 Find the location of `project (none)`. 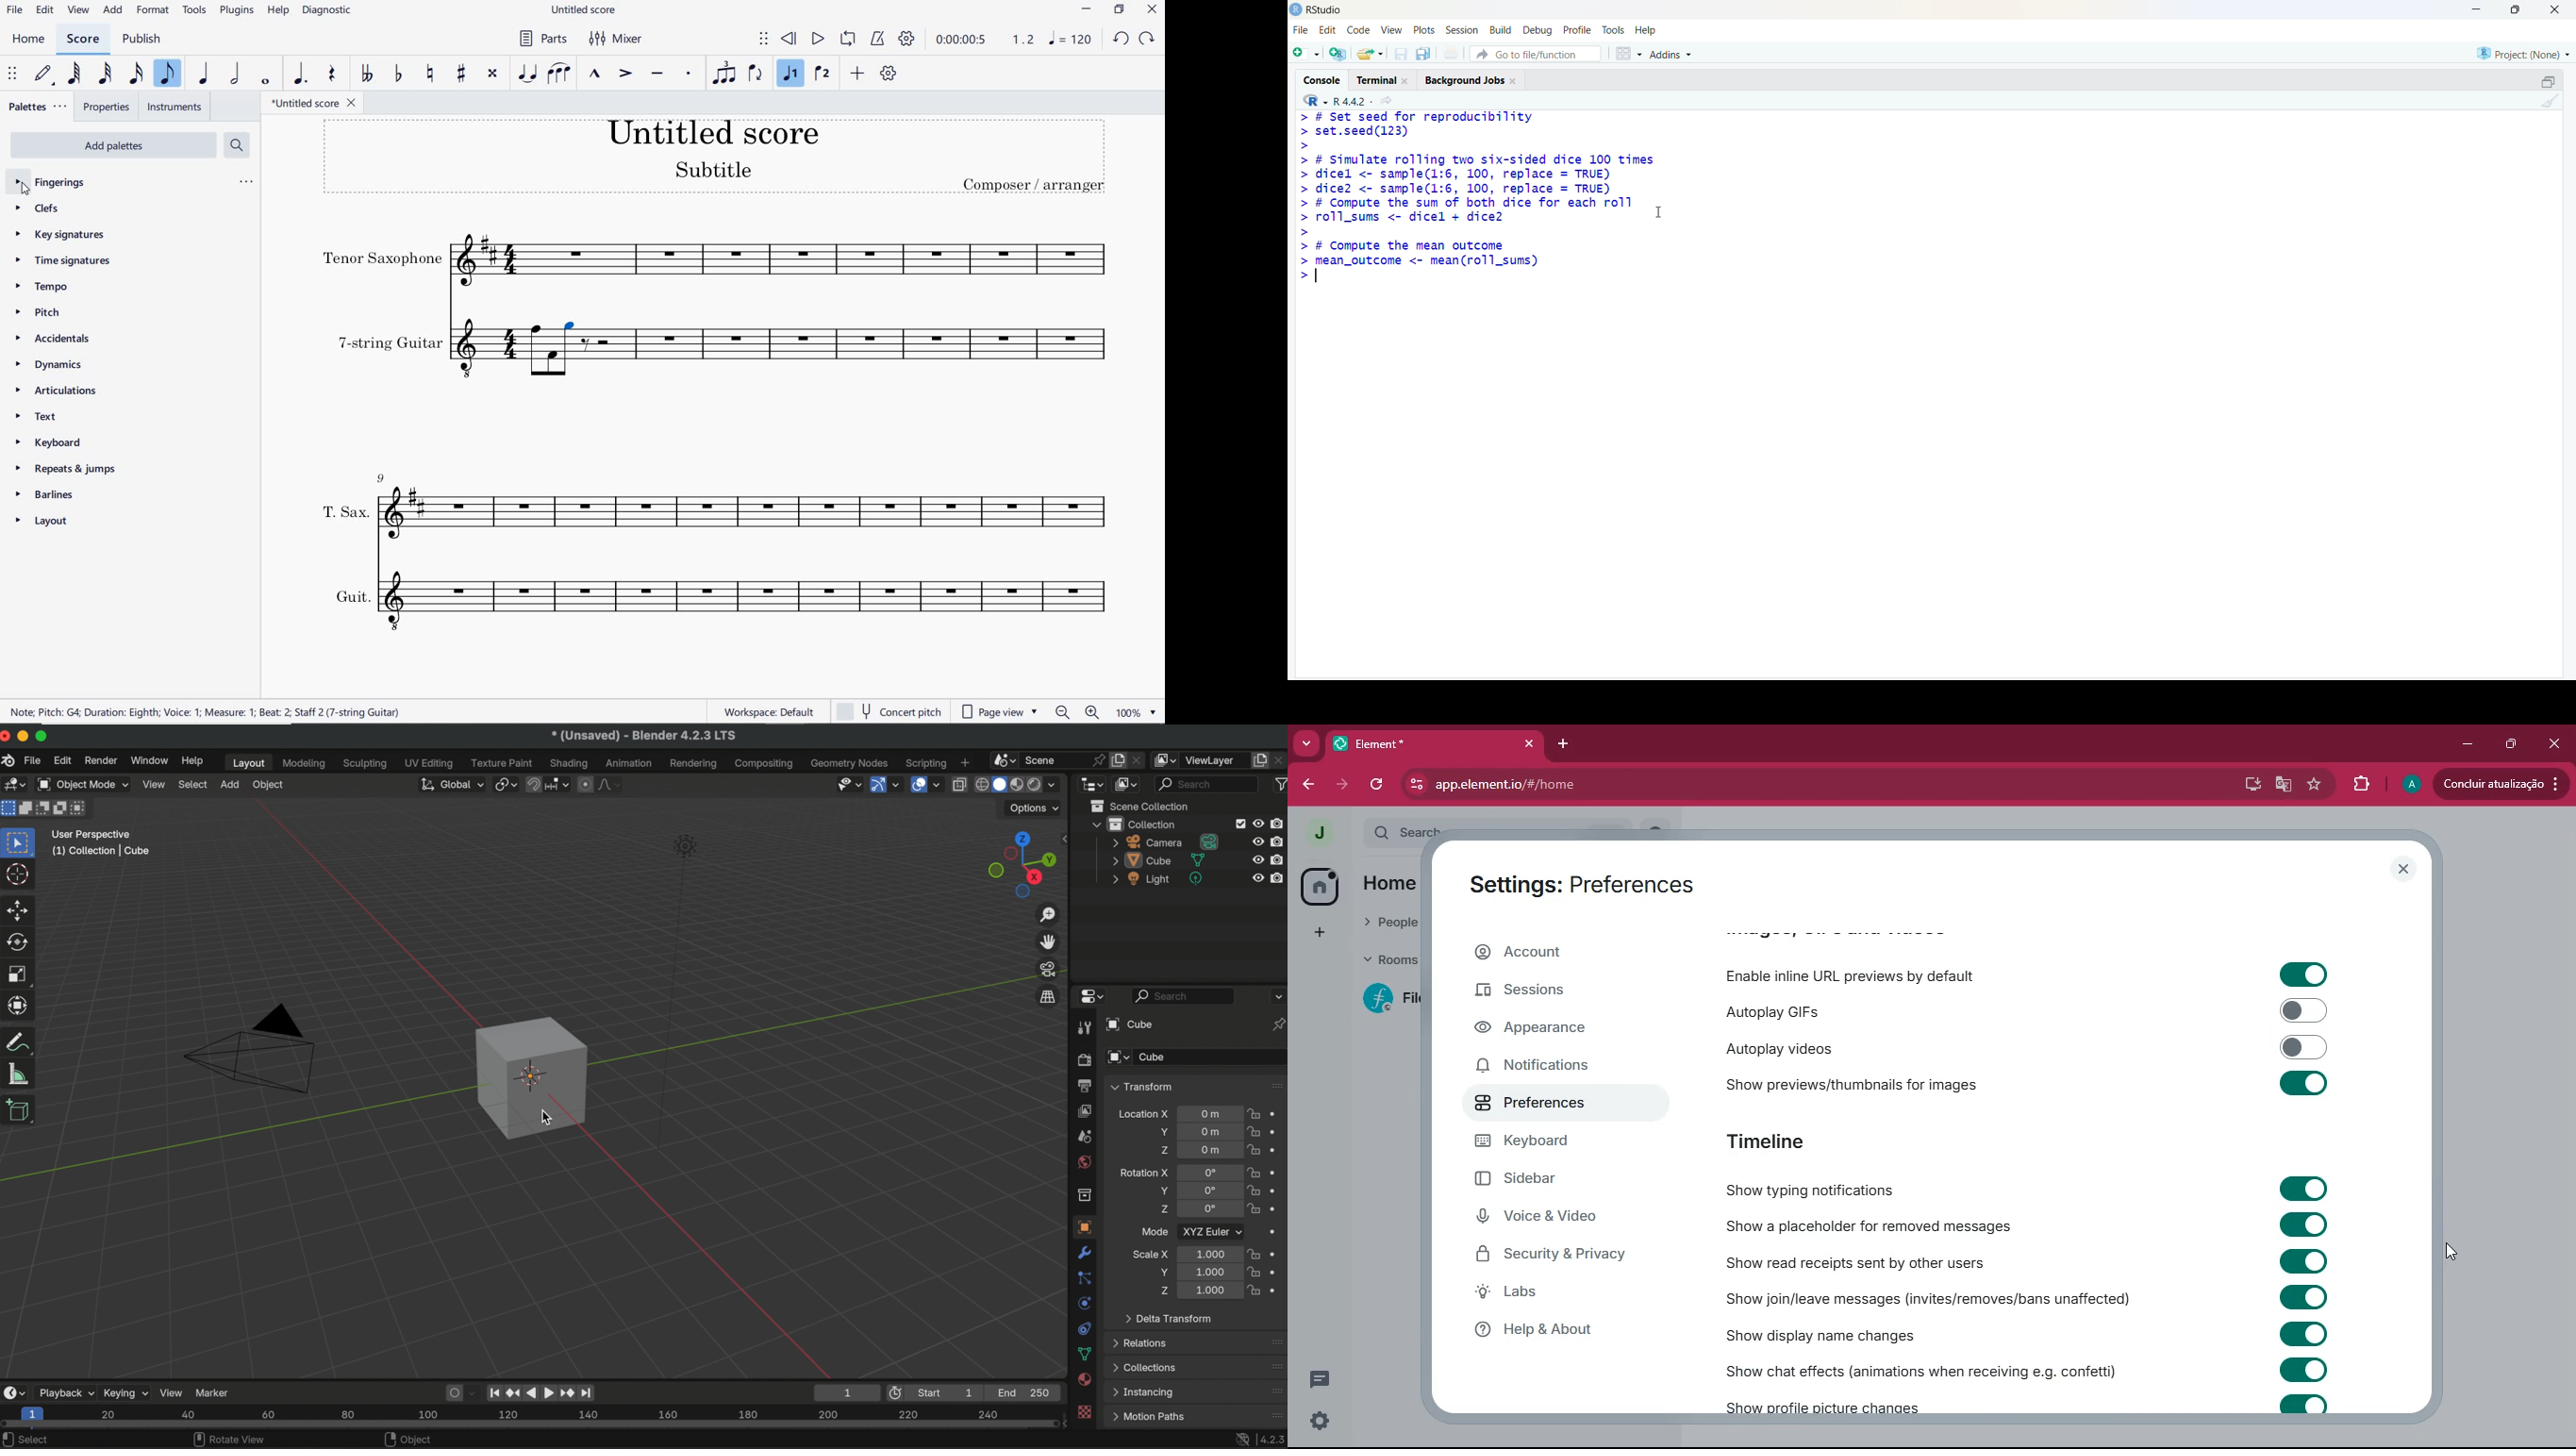

project (none) is located at coordinates (2523, 55).